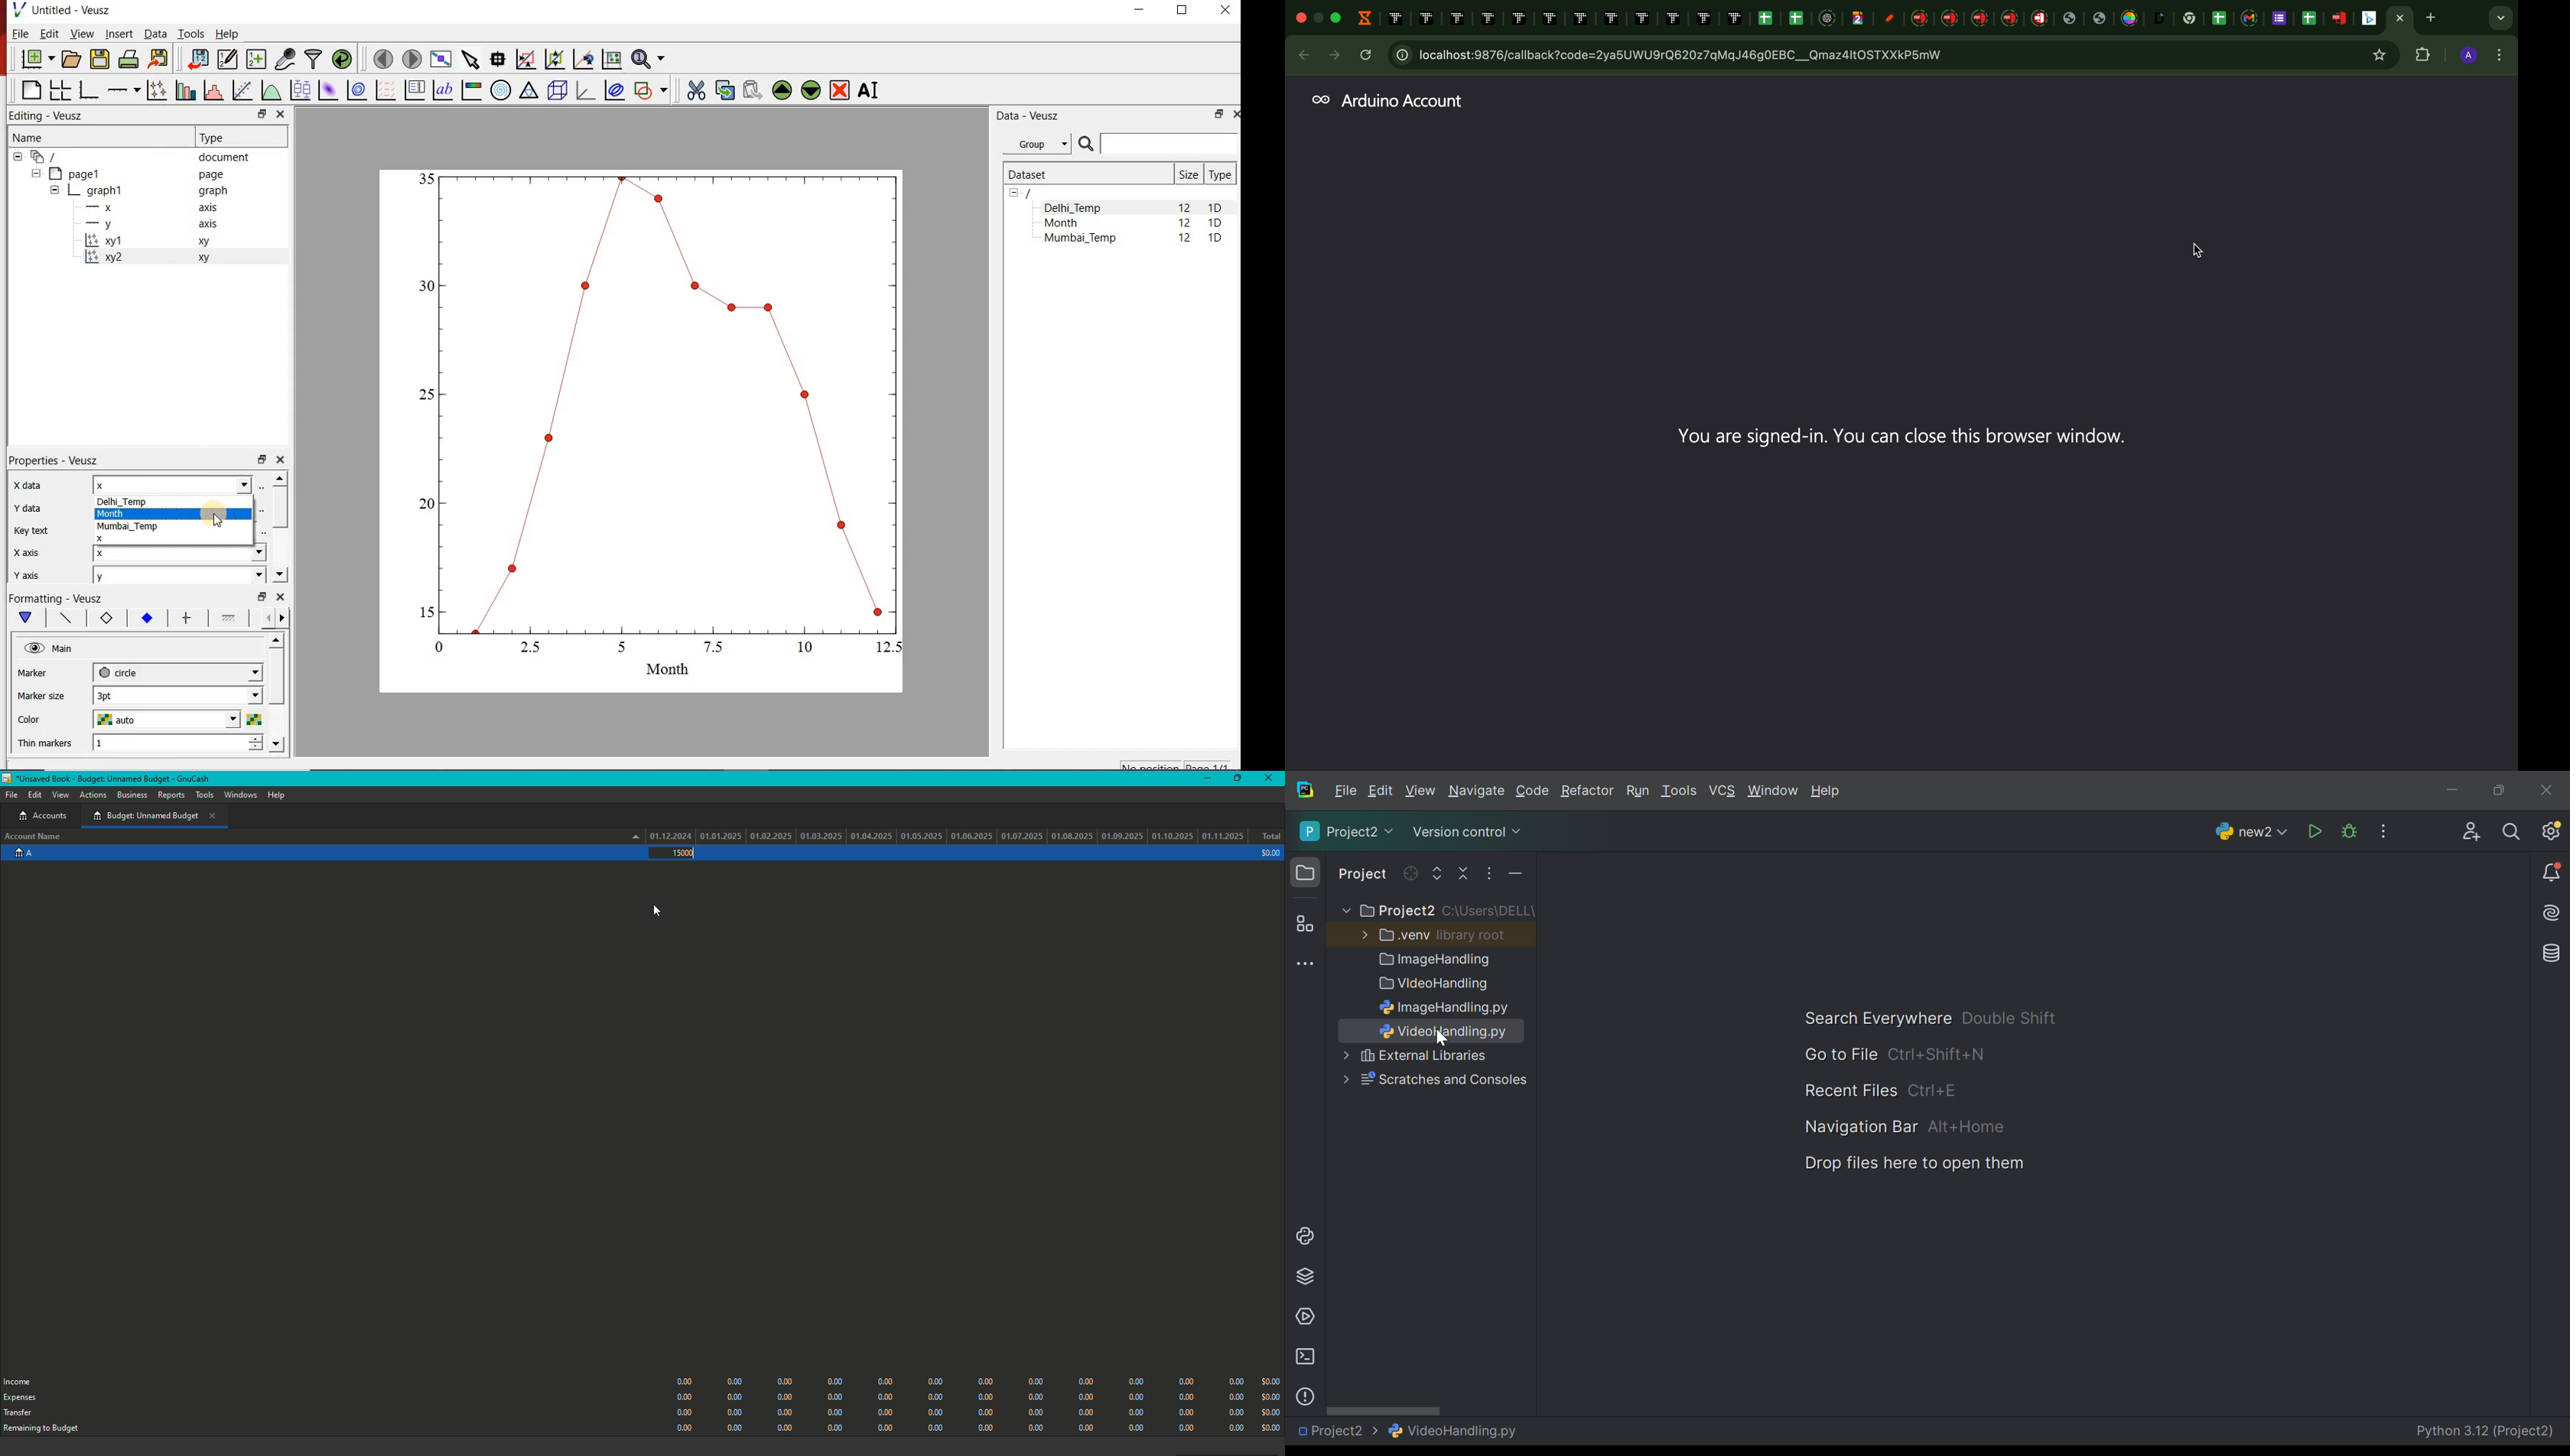 The image size is (2576, 1456). What do you see at coordinates (25, 575) in the screenshot?
I see `y axis` at bounding box center [25, 575].